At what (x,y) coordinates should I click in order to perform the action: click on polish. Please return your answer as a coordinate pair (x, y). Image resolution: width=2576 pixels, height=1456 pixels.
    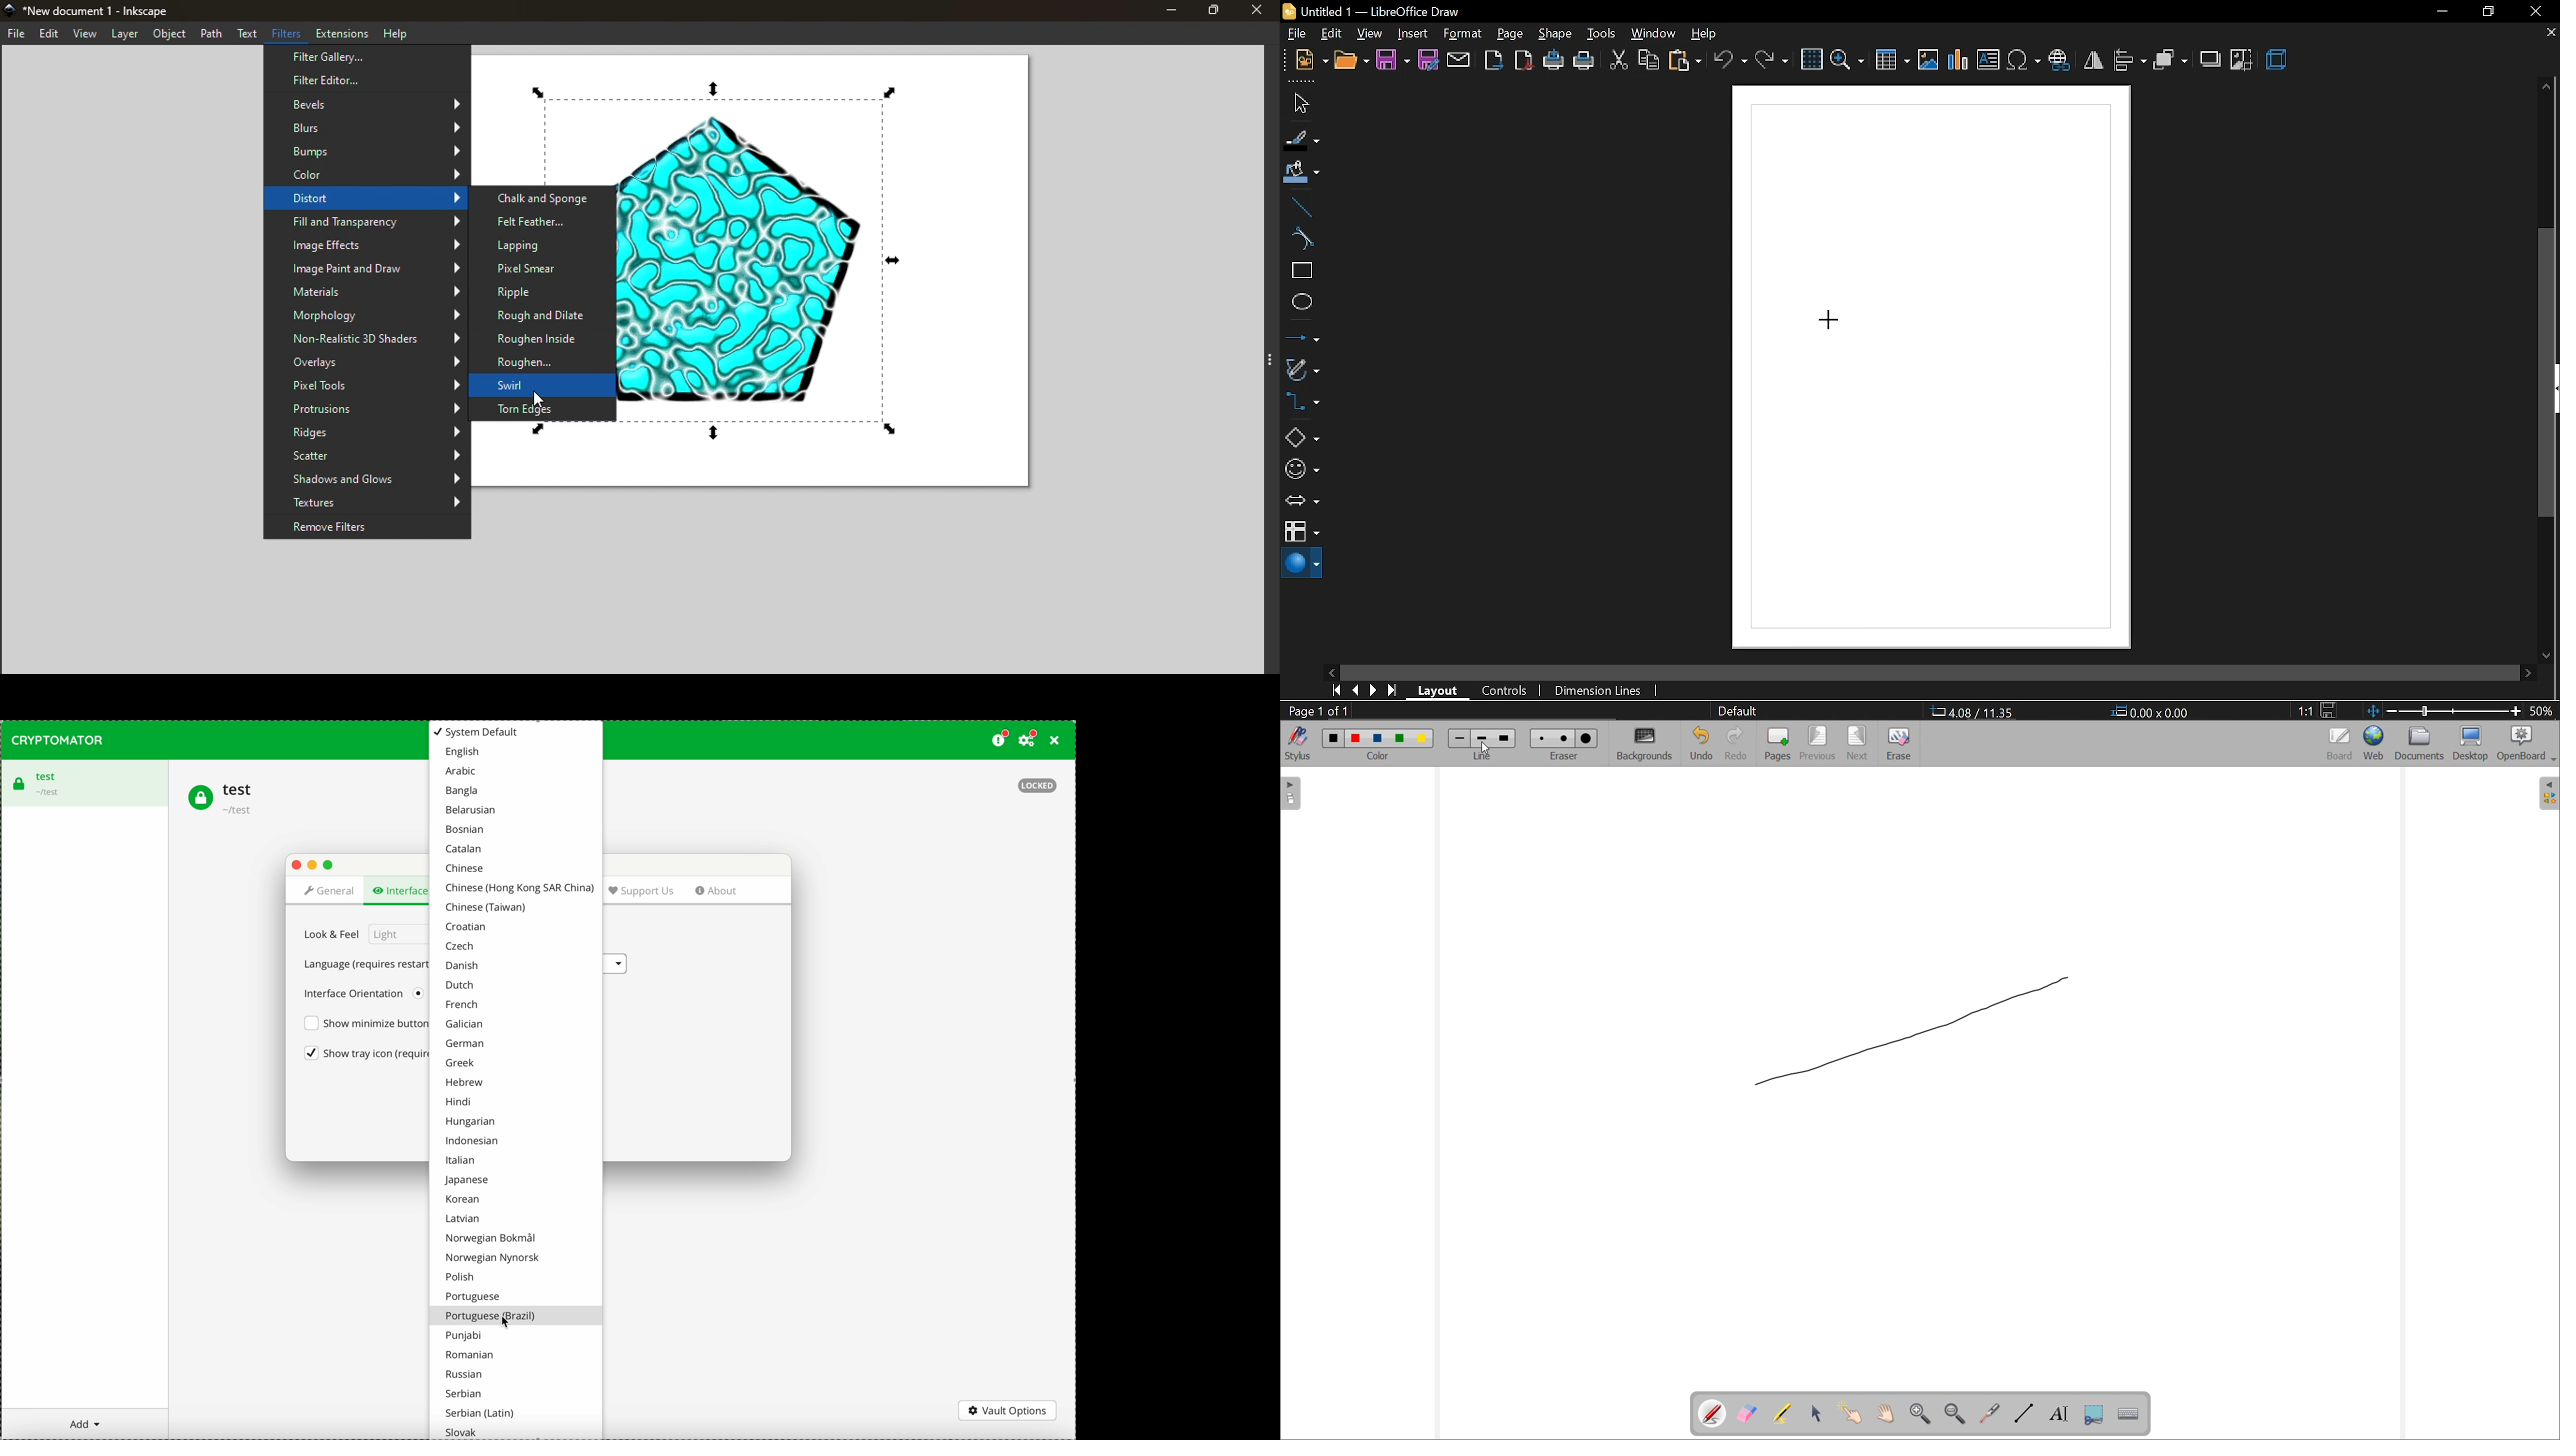
    Looking at the image, I should click on (460, 1277).